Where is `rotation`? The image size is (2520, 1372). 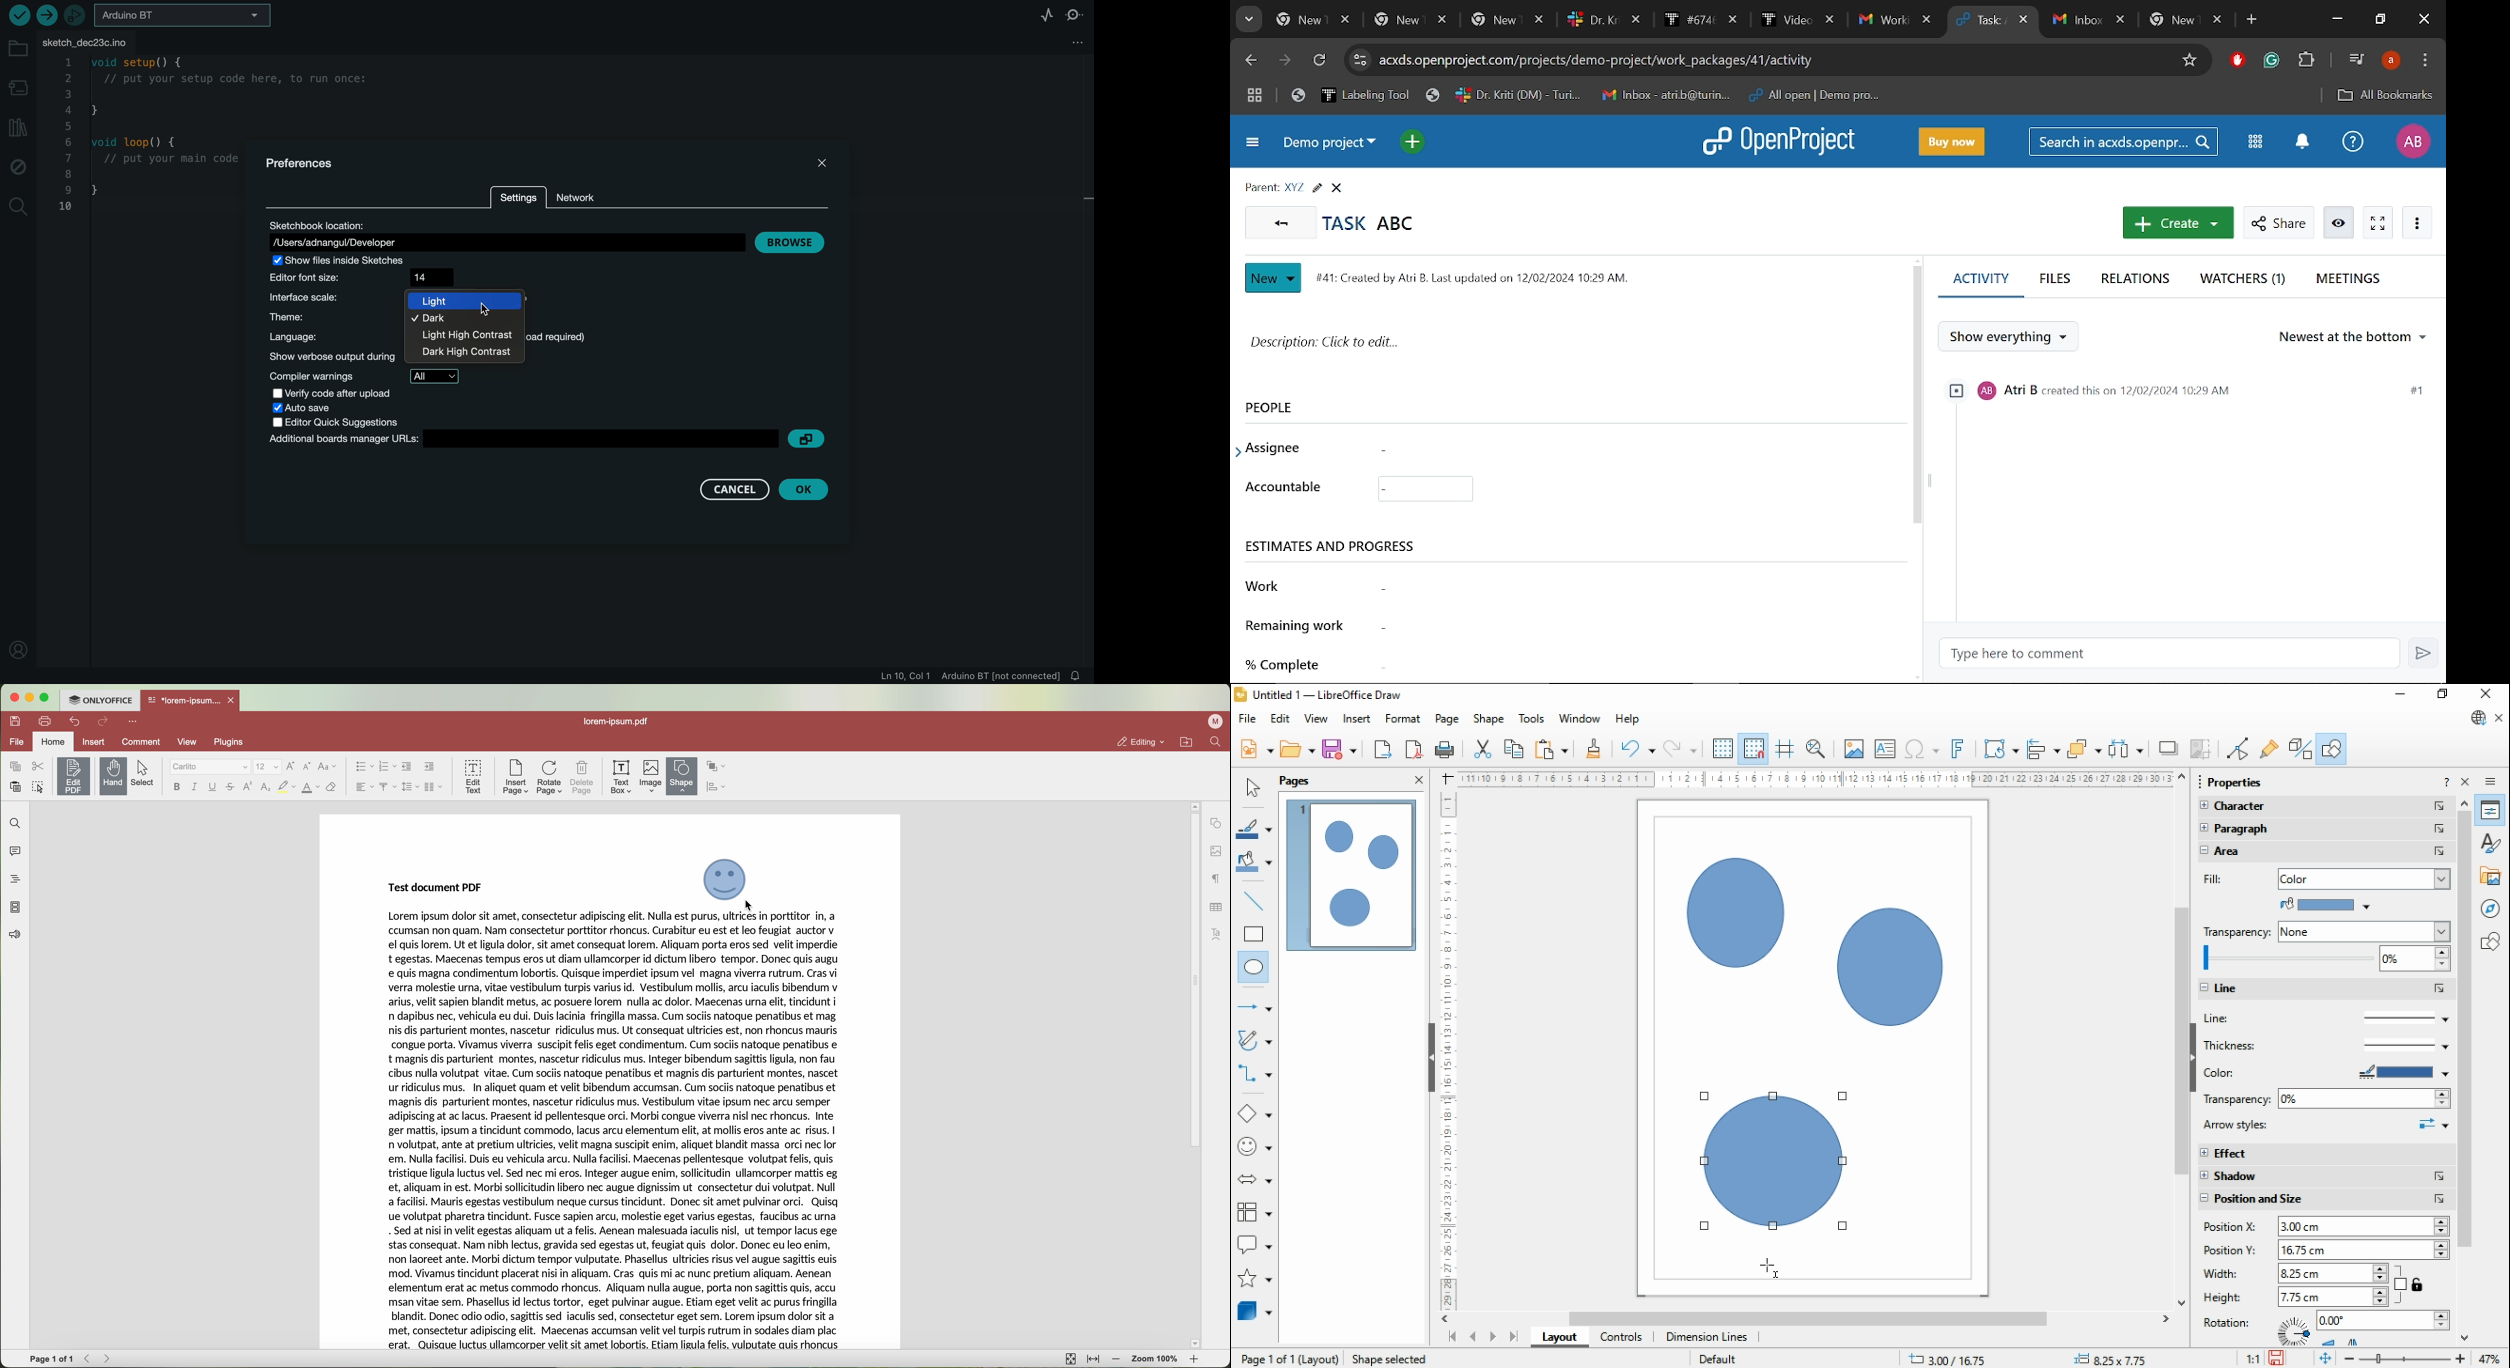 rotation is located at coordinates (2230, 1321).